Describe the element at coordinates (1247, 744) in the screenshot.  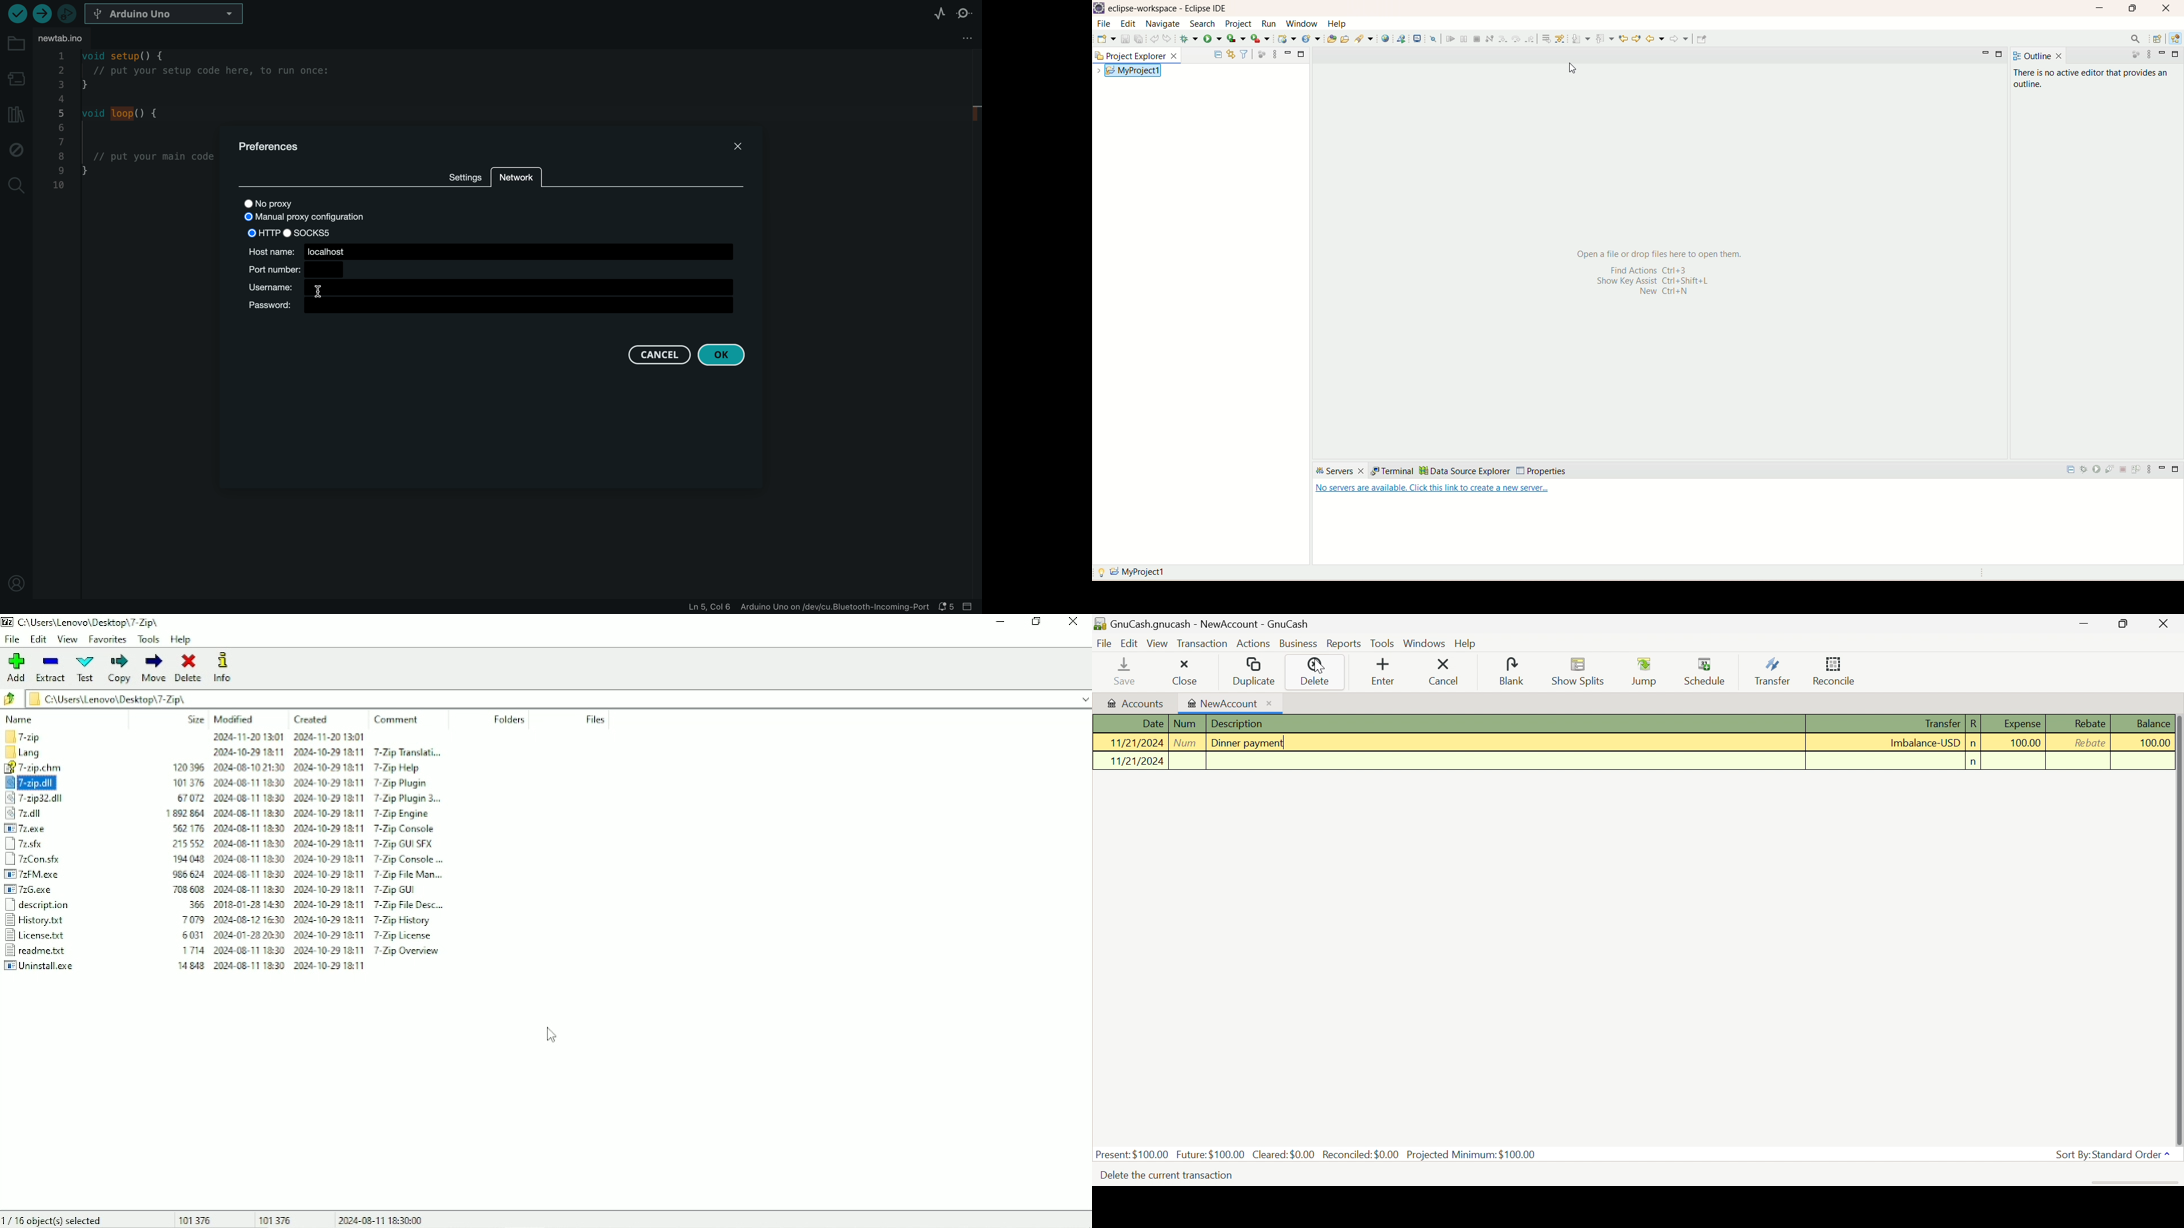
I see `Dinner Payment` at that location.